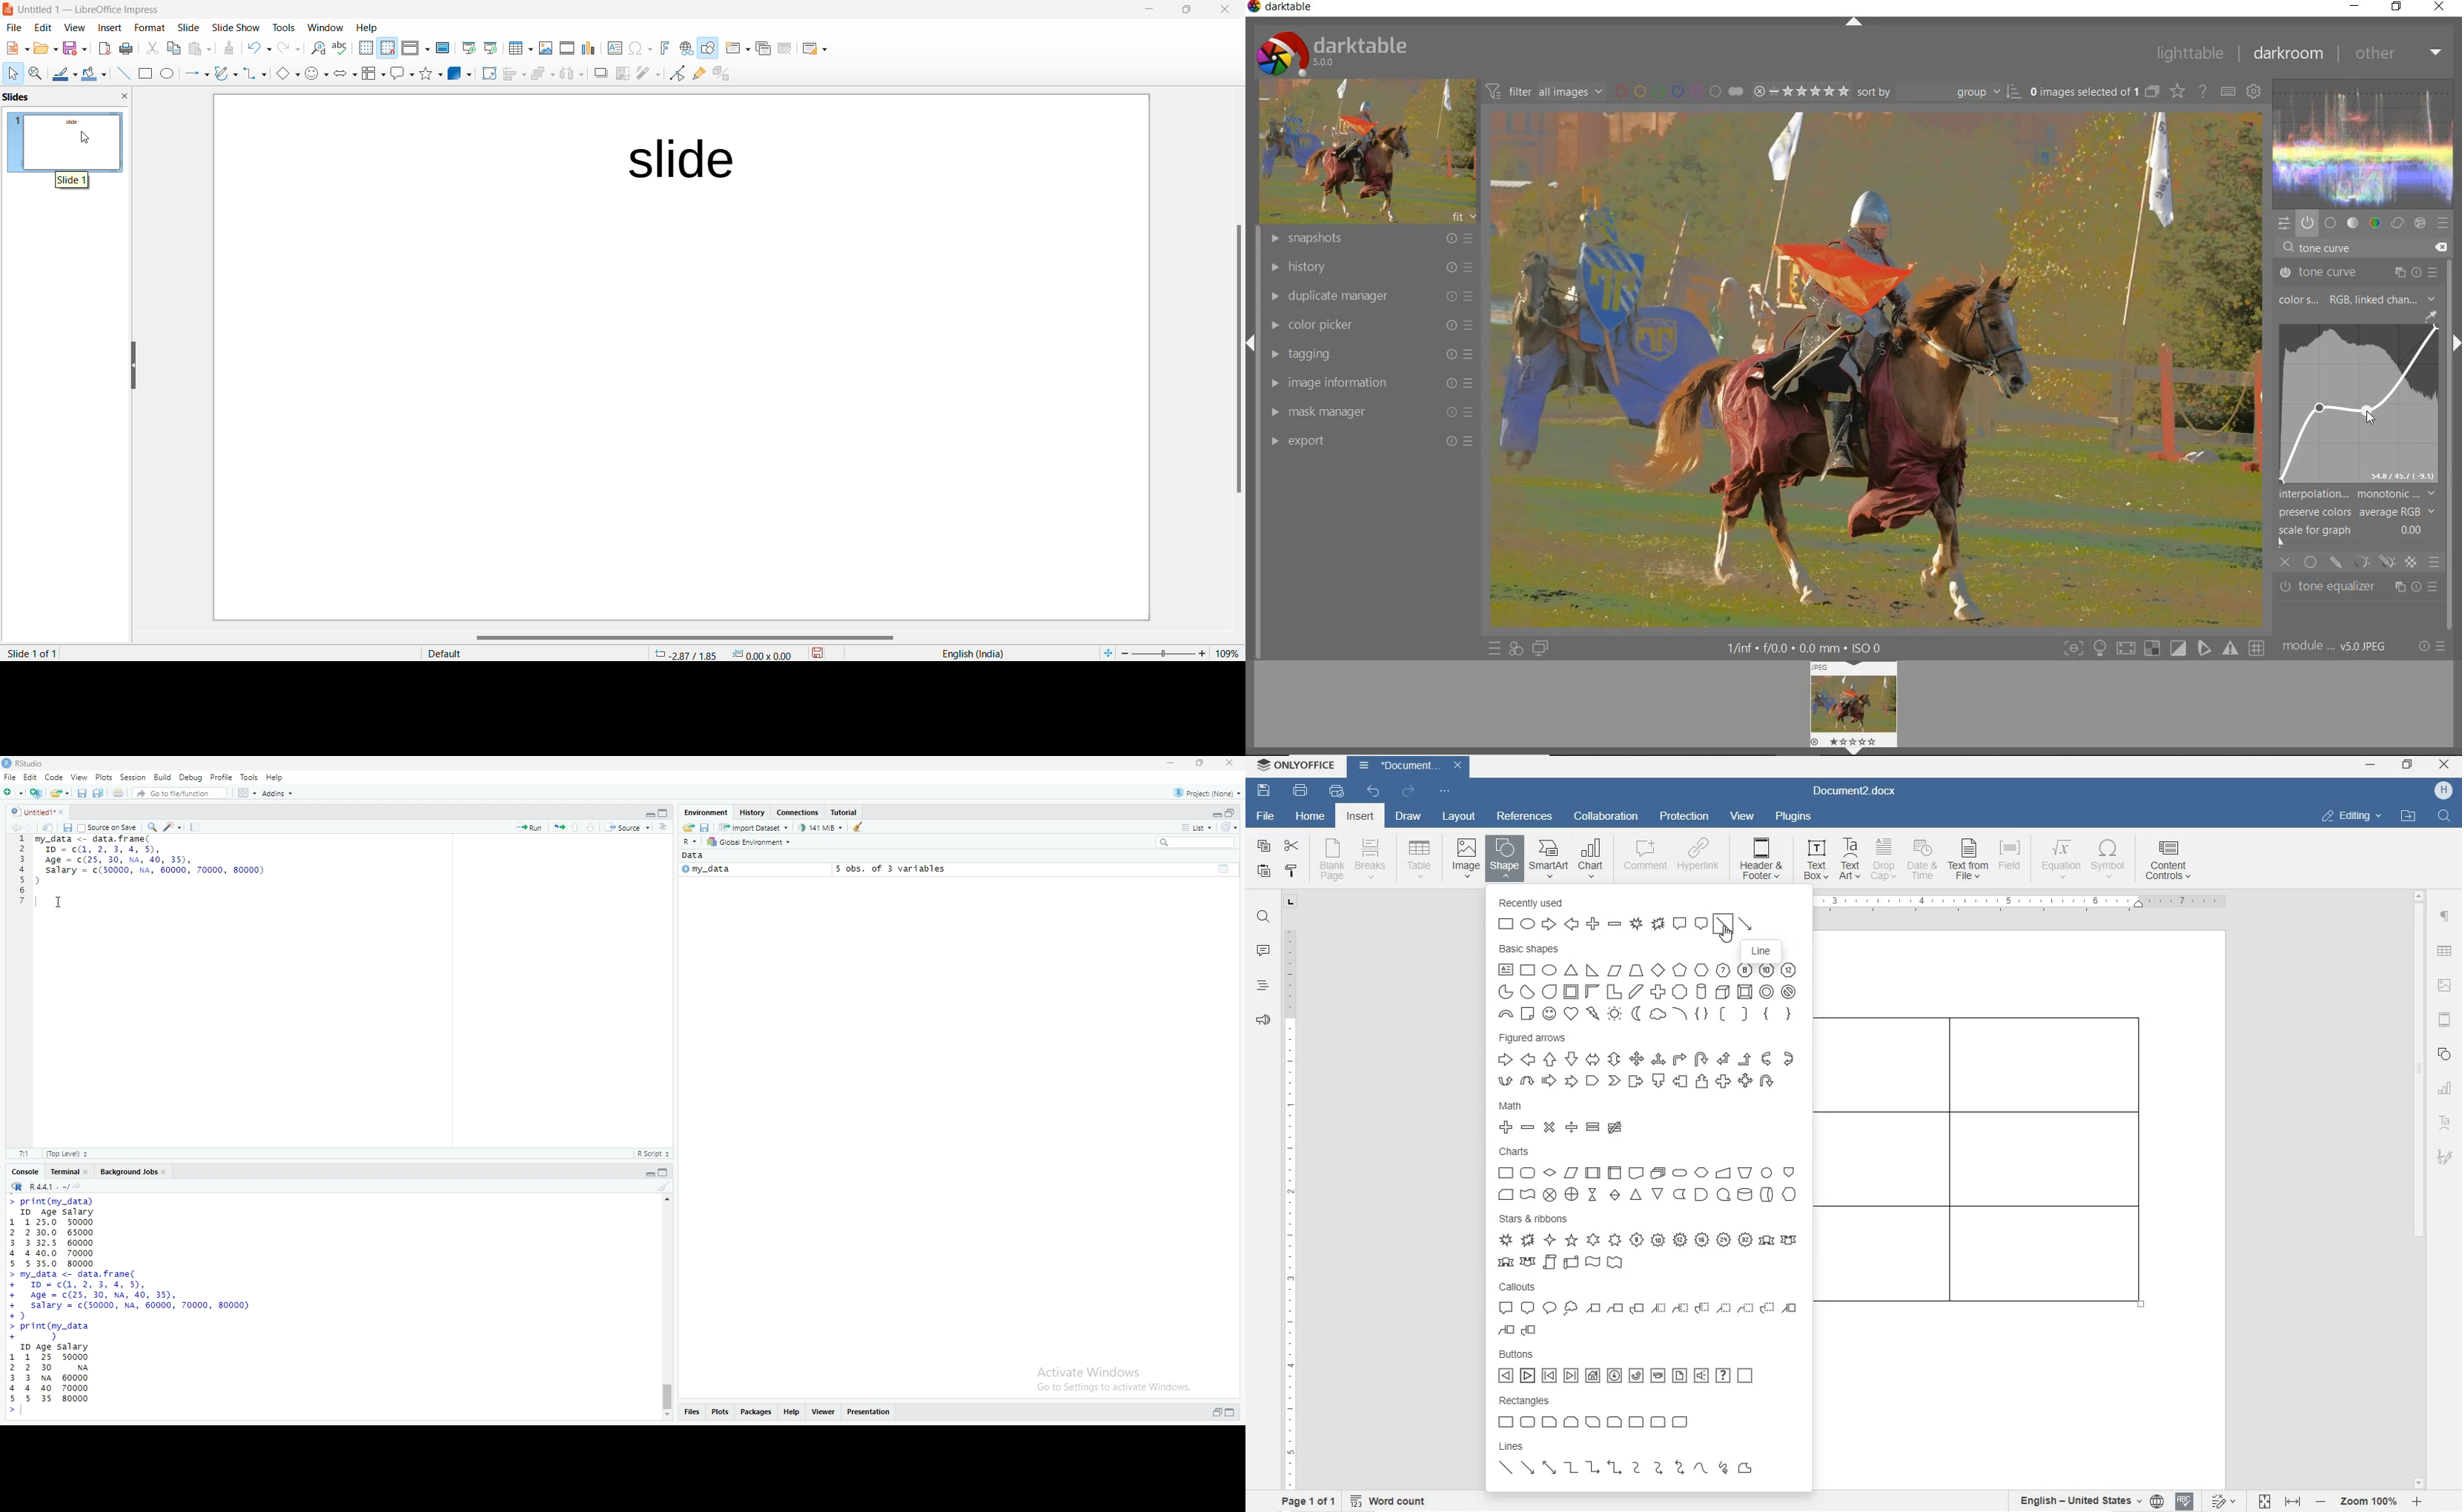  I want to click on ruler, so click(2028, 904).